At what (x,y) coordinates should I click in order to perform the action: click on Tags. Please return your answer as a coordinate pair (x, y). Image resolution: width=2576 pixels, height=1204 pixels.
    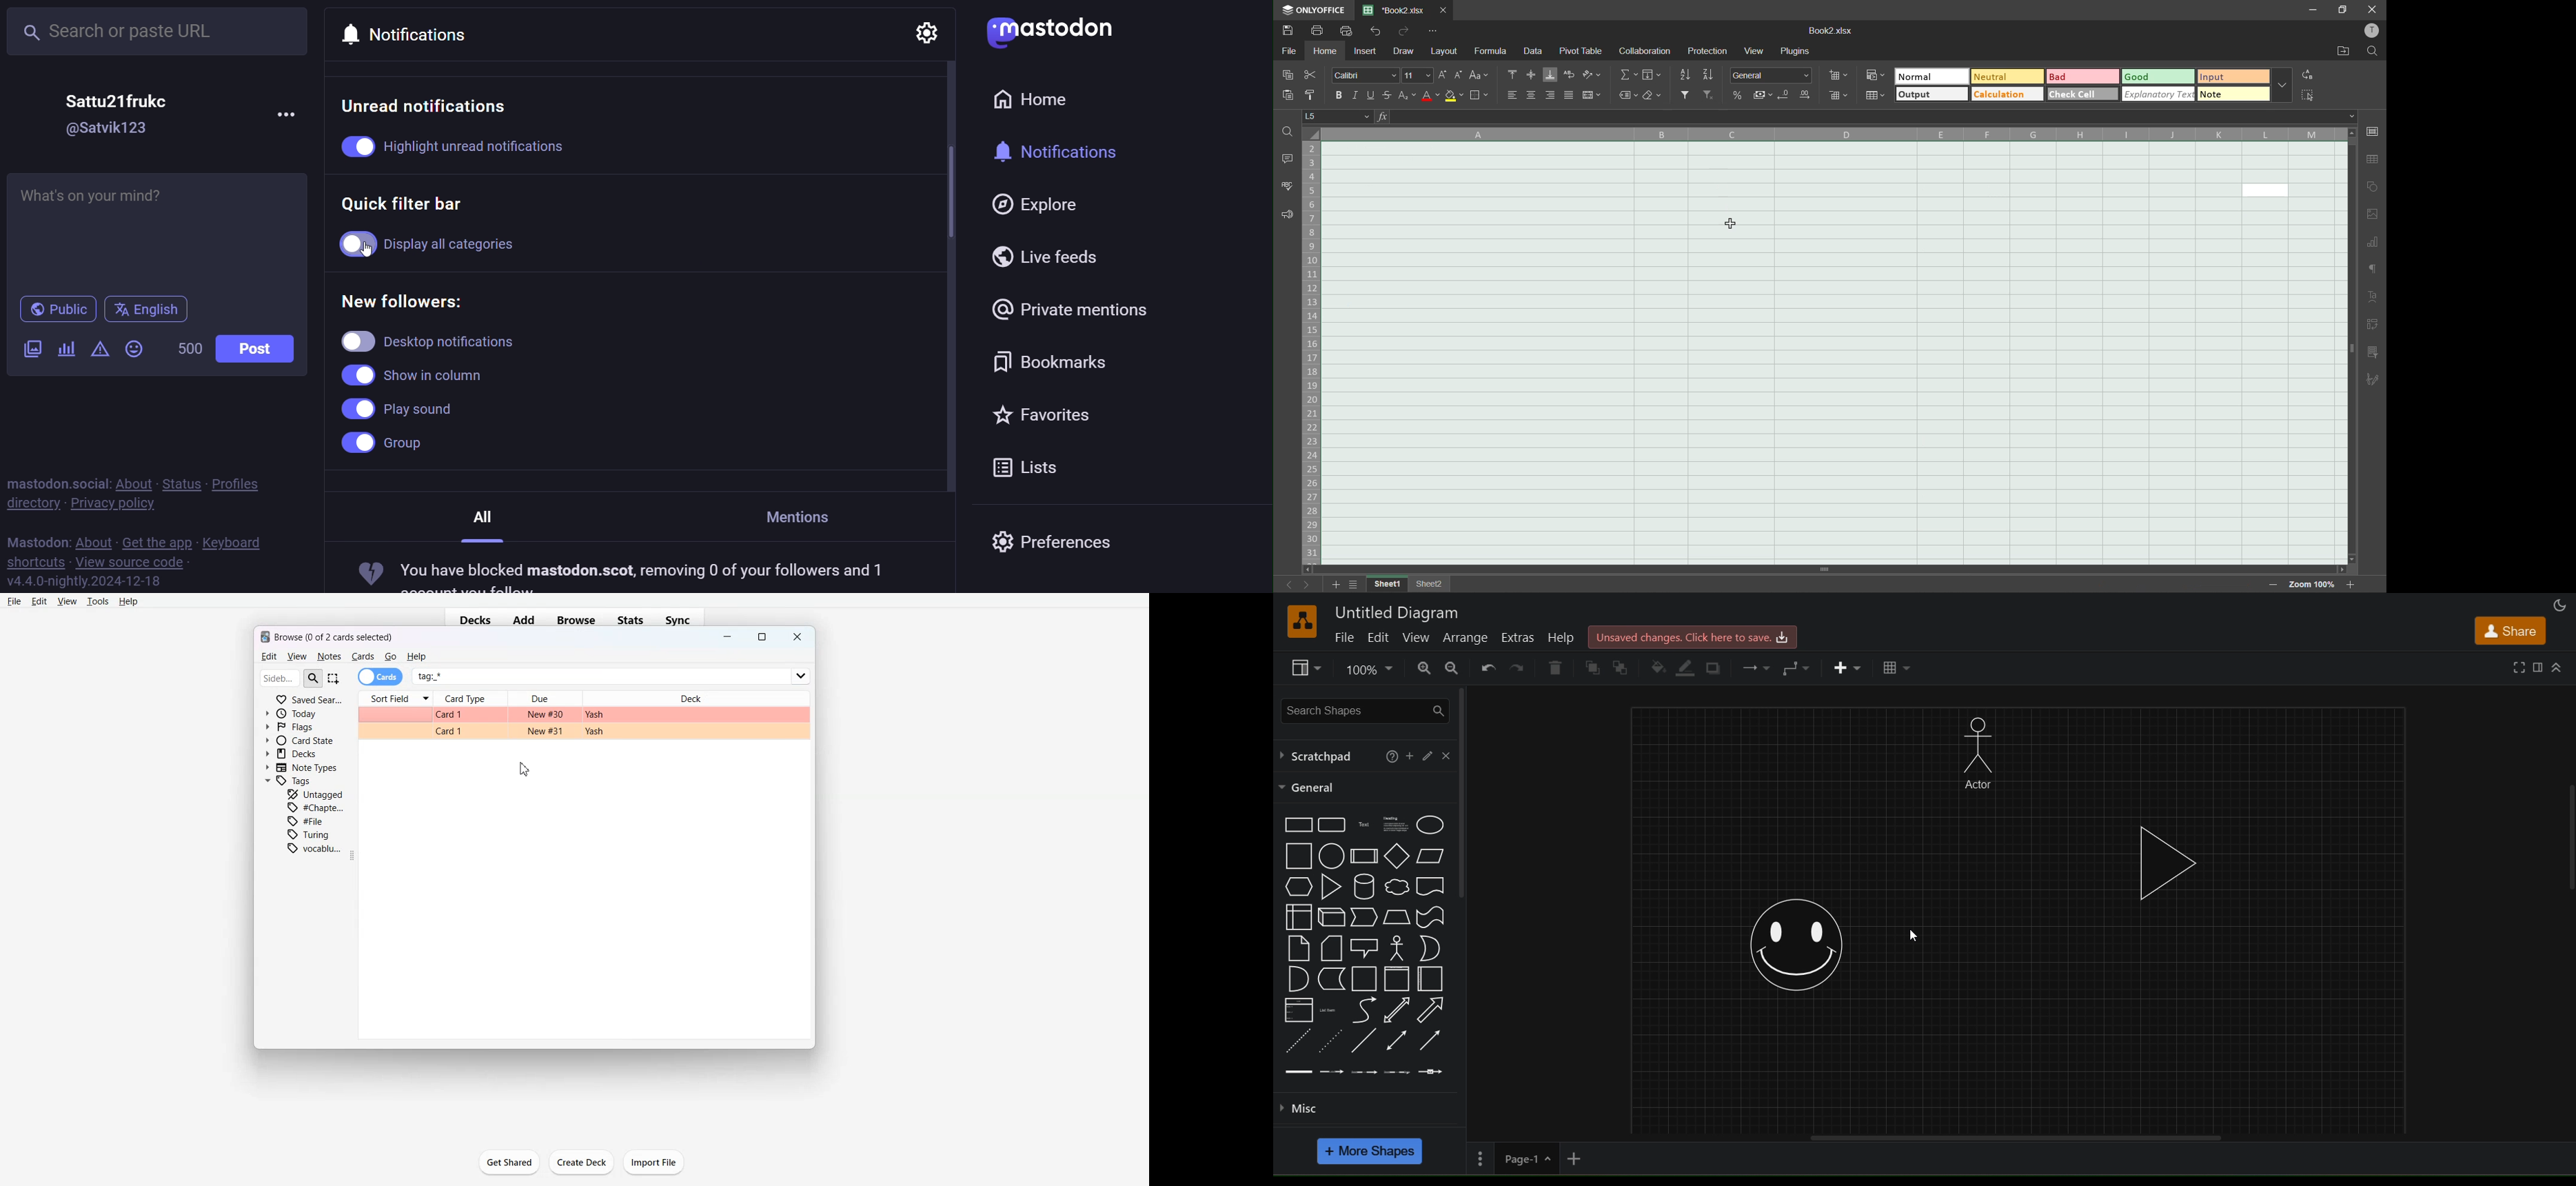
    Looking at the image, I should click on (289, 781).